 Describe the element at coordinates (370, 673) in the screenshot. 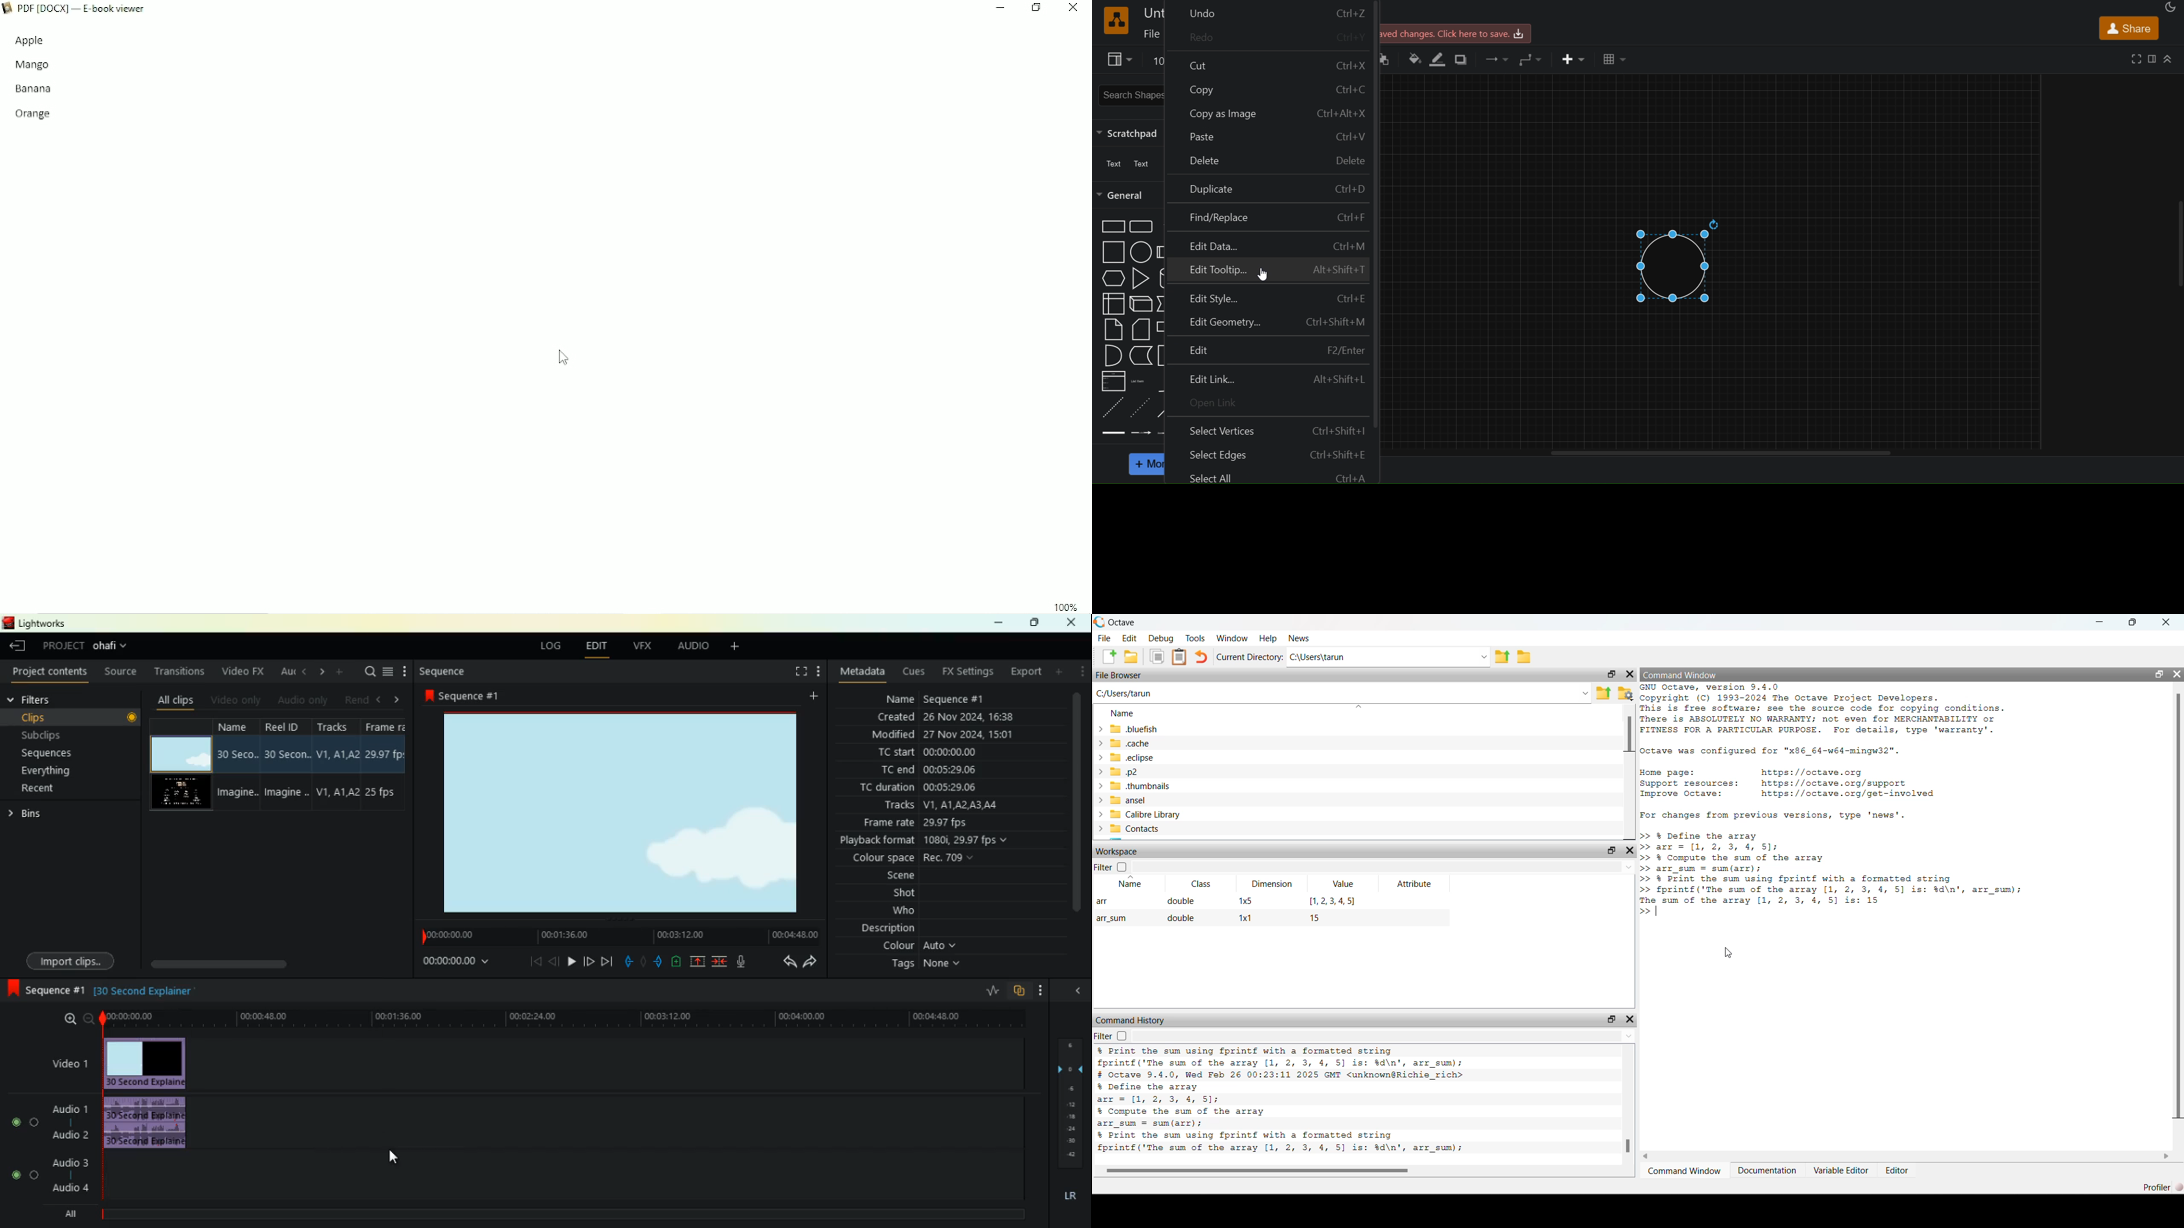

I see `search` at that location.